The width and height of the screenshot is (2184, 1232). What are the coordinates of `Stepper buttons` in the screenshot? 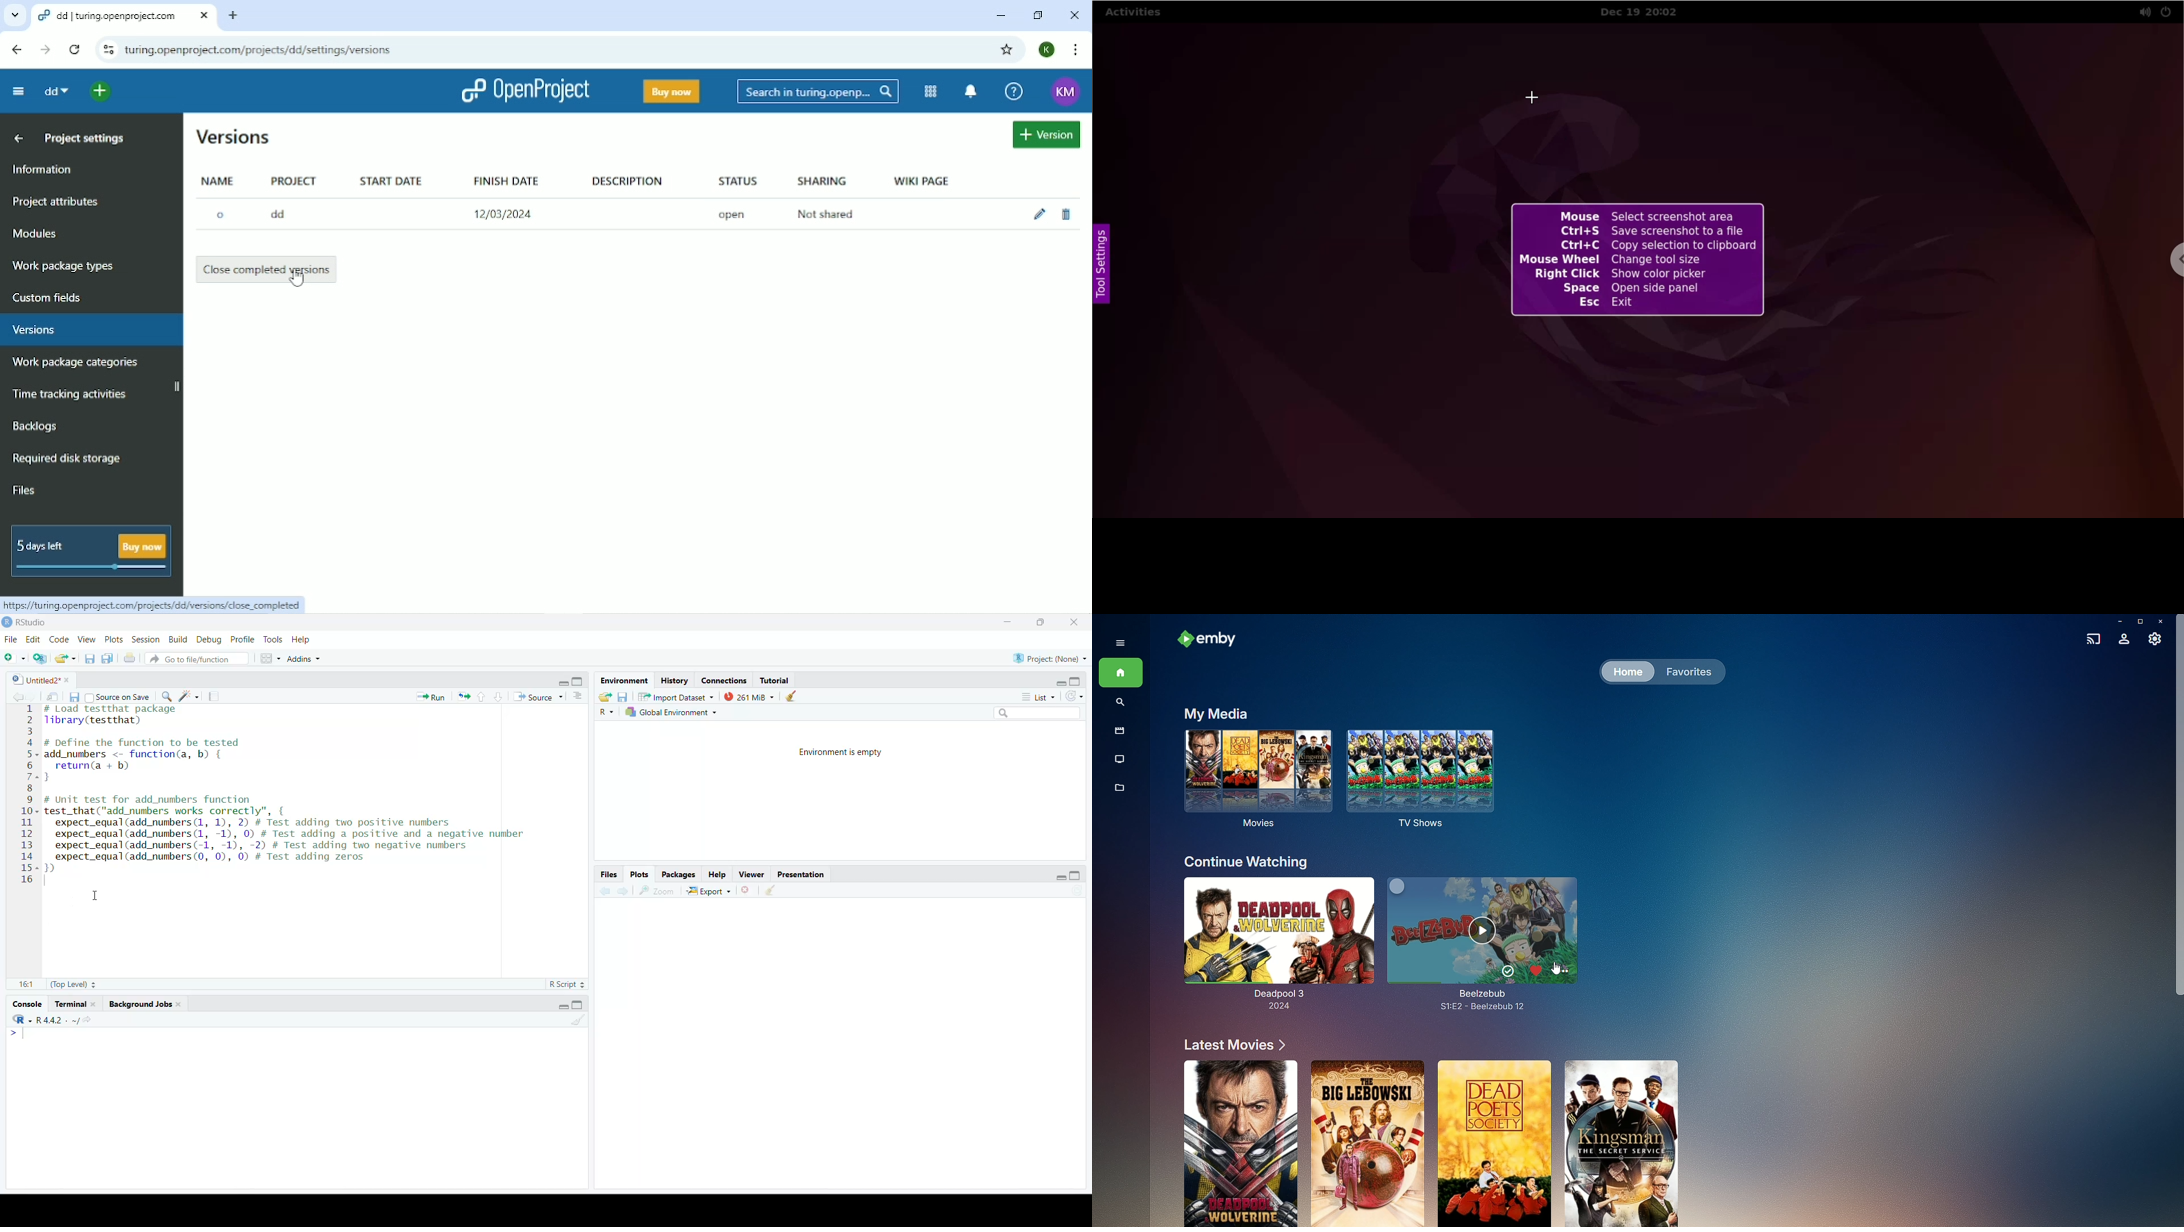 It's located at (585, 984).